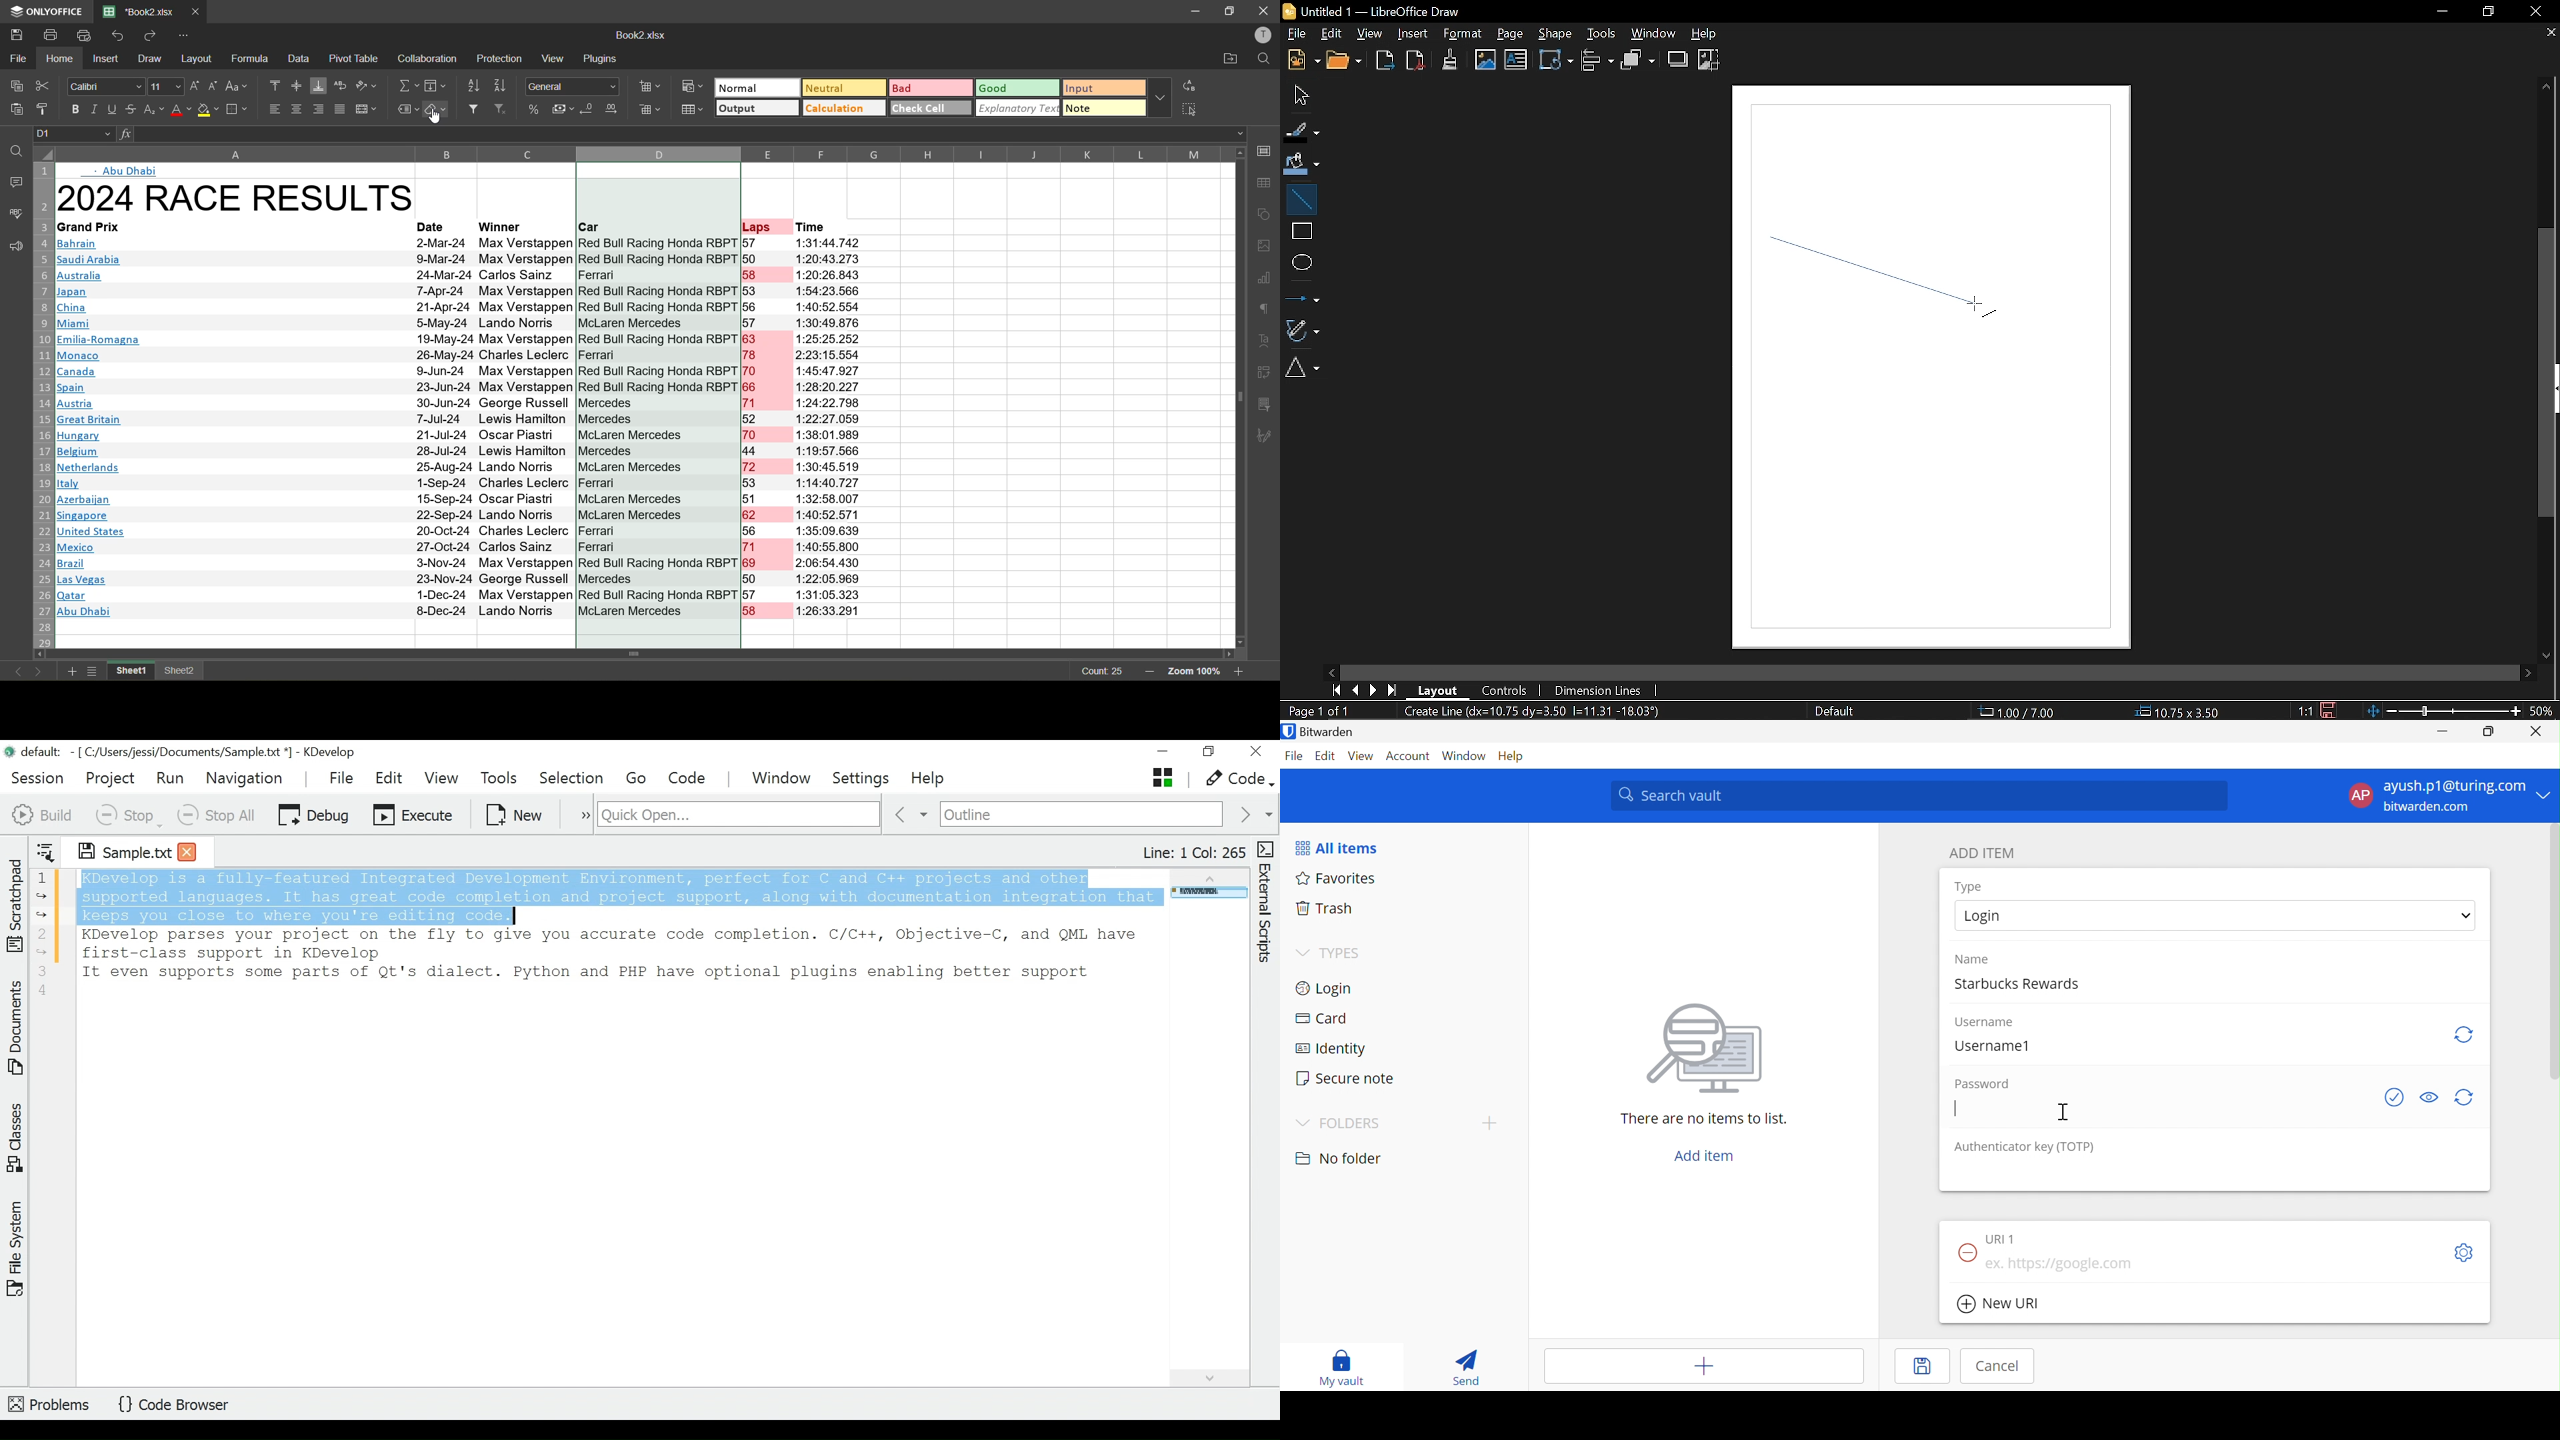 This screenshot has width=2576, height=1456. What do you see at coordinates (17, 59) in the screenshot?
I see `file` at bounding box center [17, 59].